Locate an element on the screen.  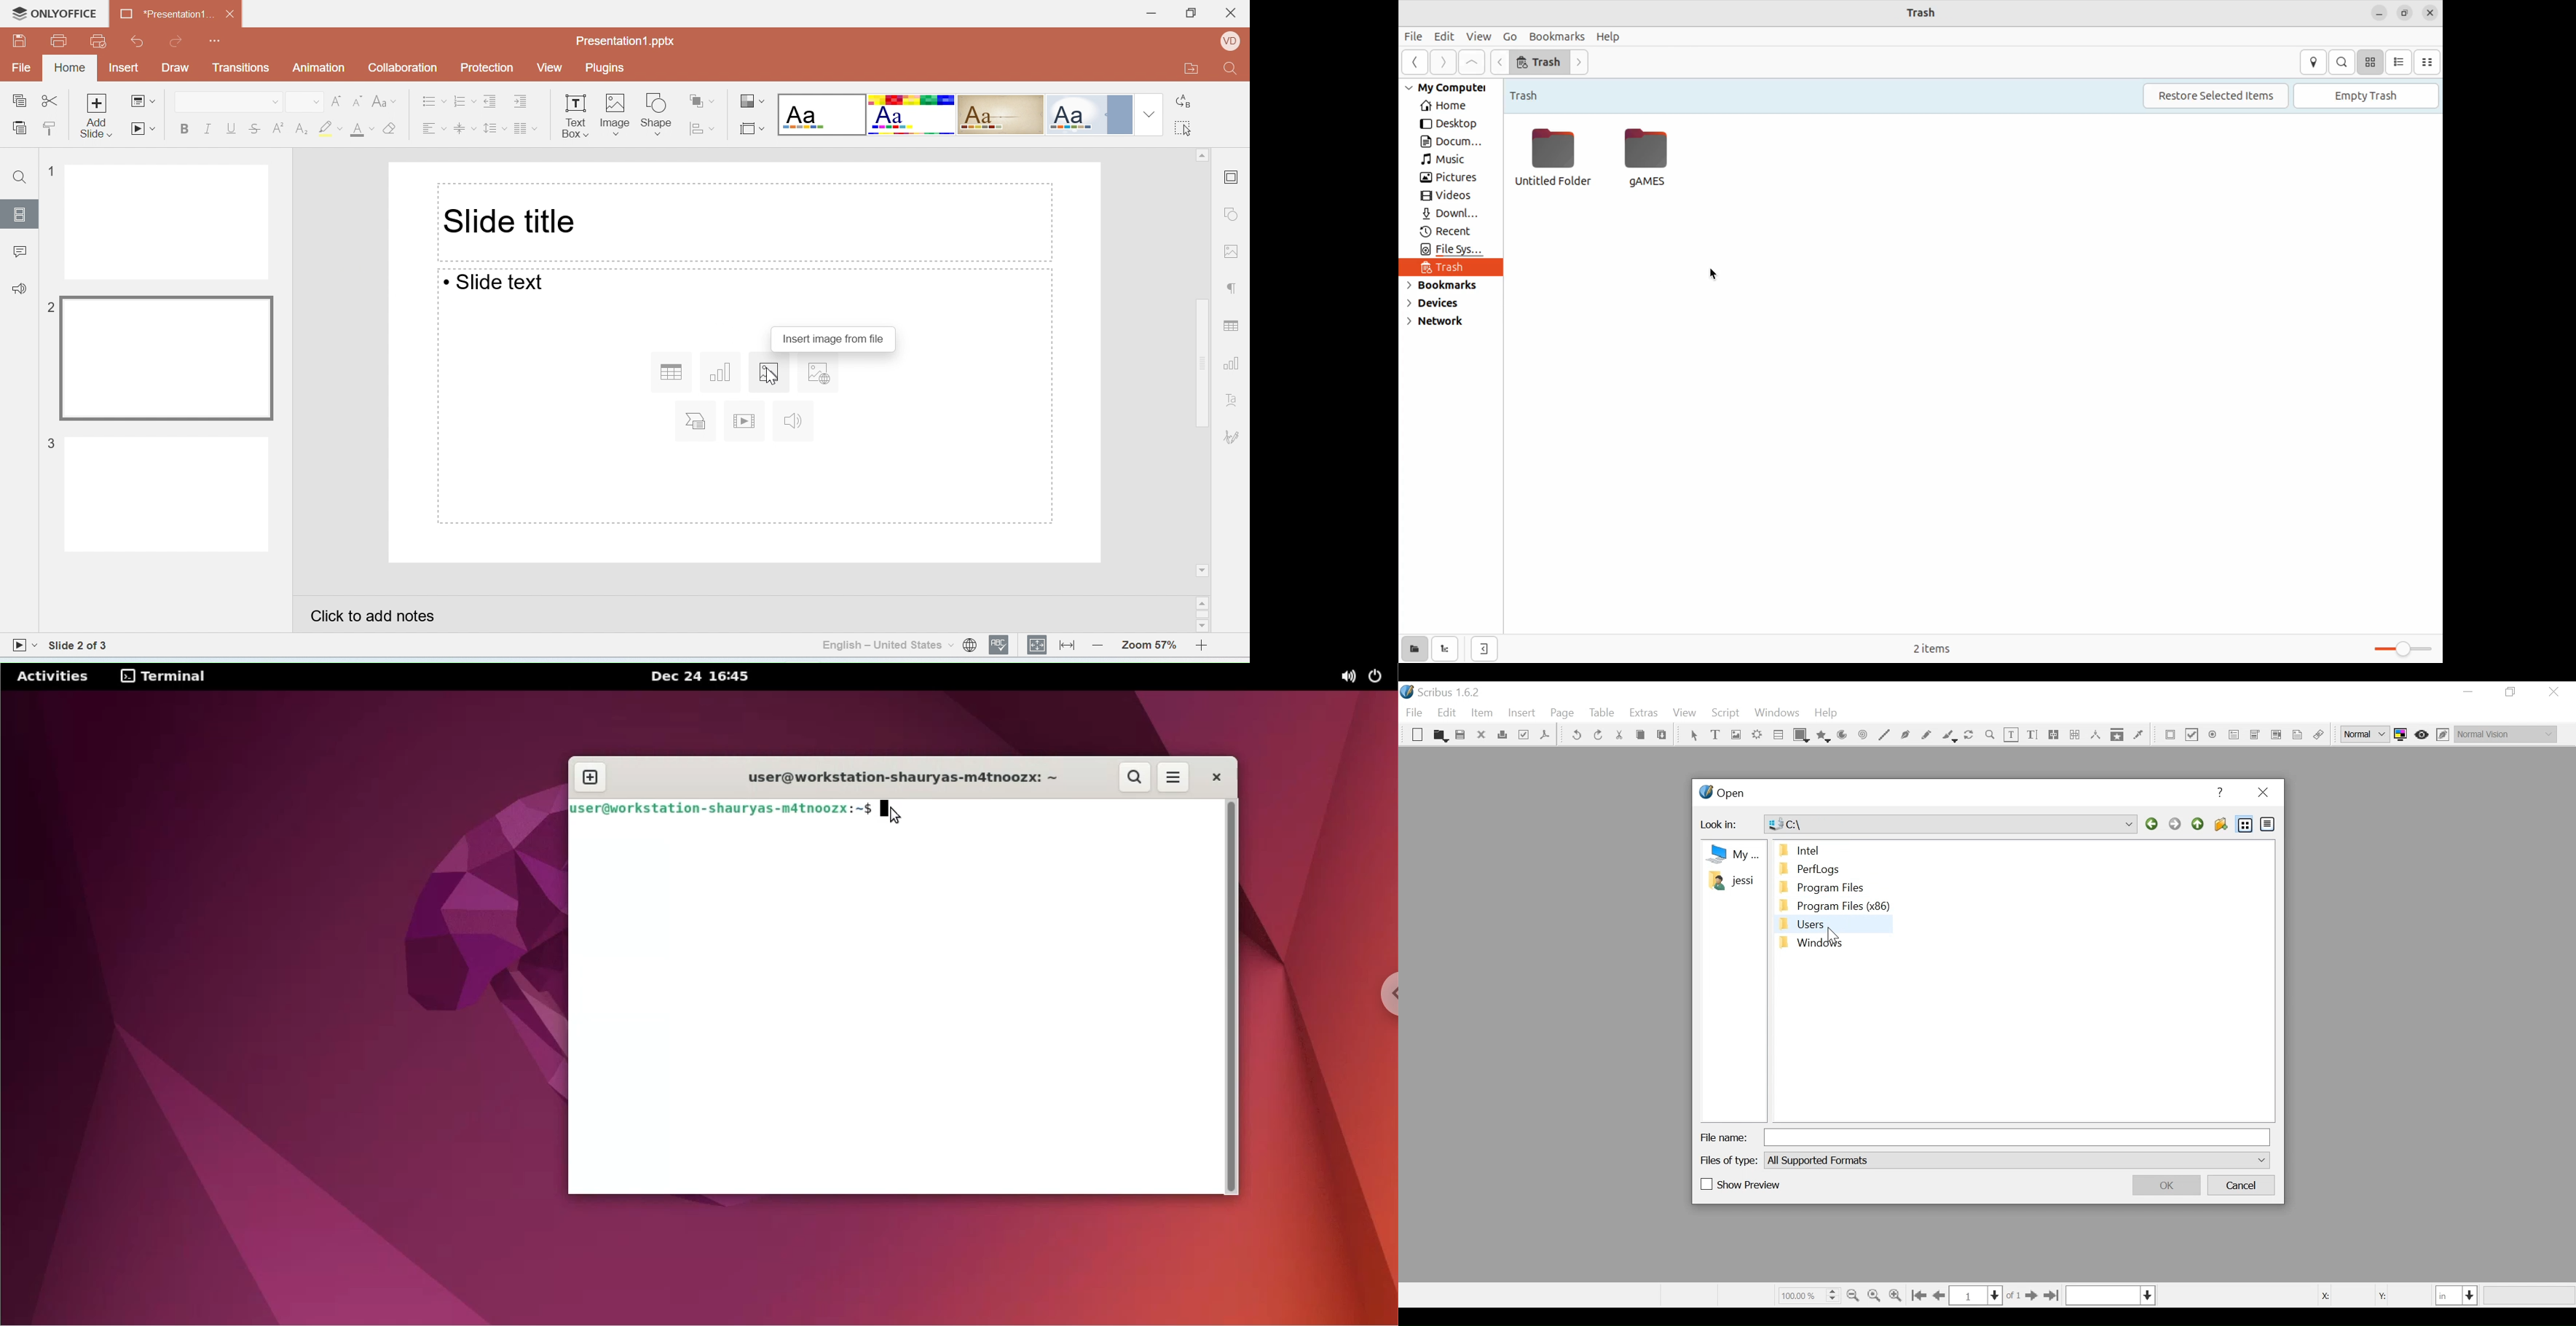
trash is located at coordinates (1540, 62).